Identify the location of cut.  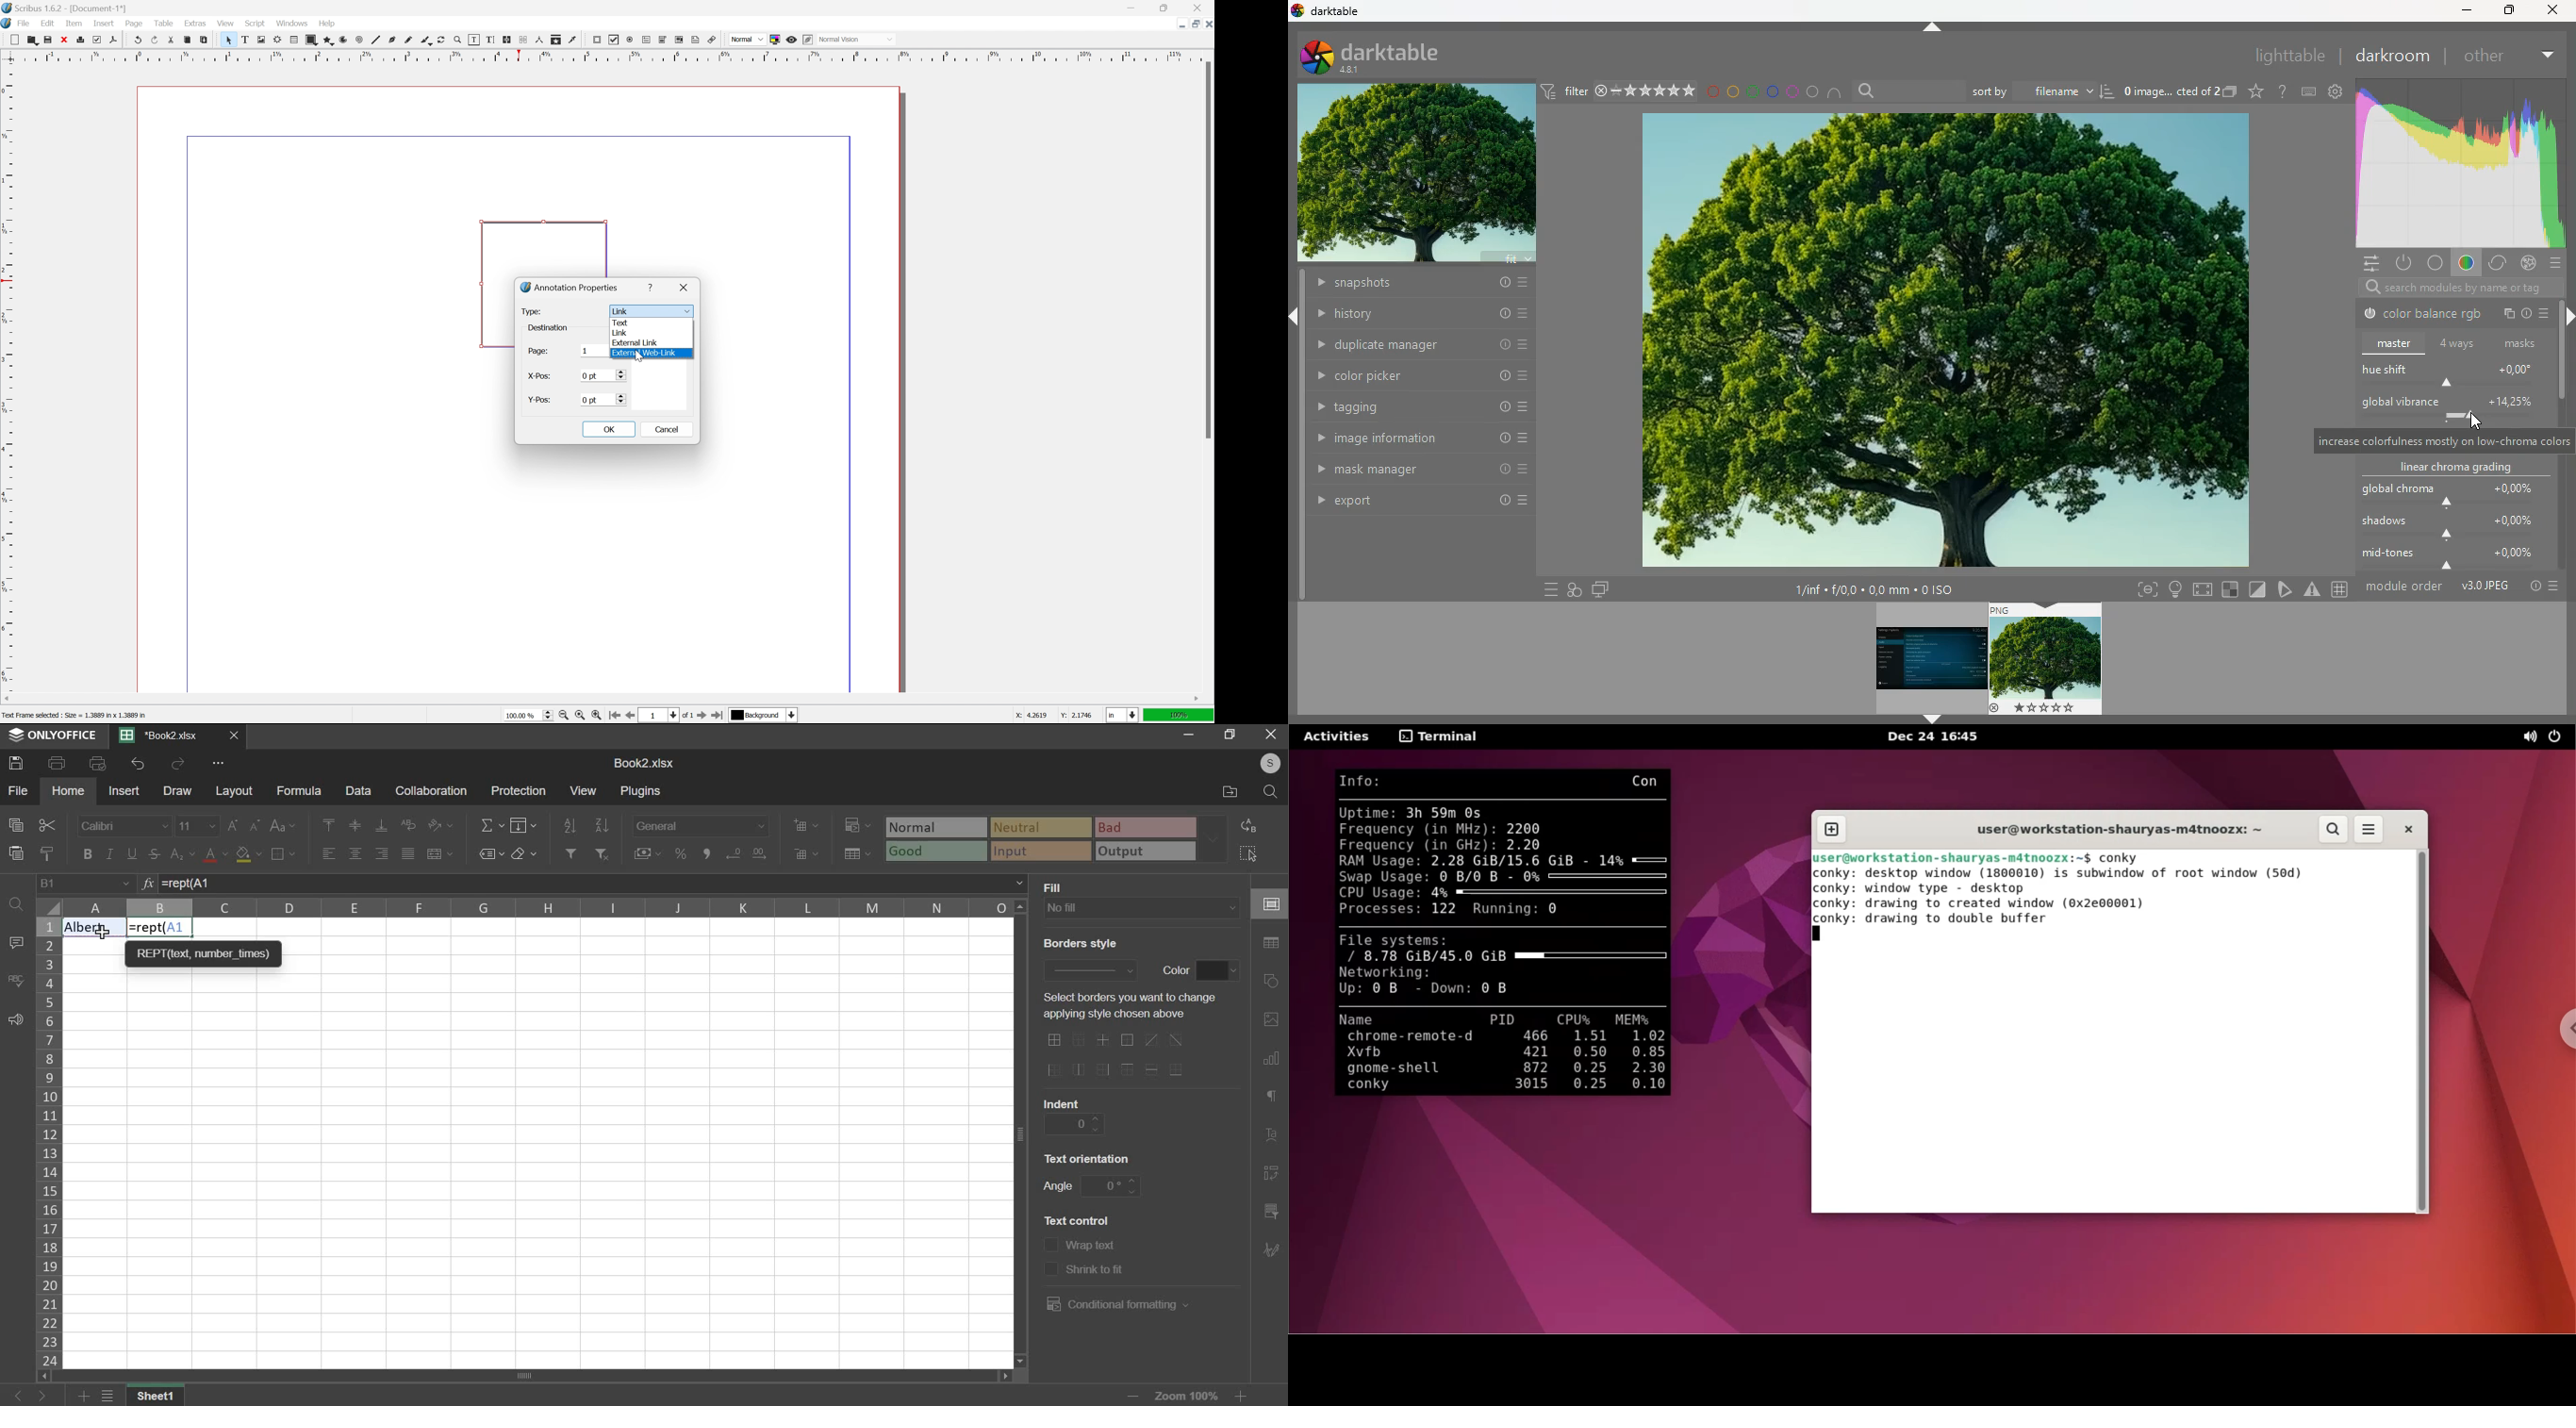
(47, 824).